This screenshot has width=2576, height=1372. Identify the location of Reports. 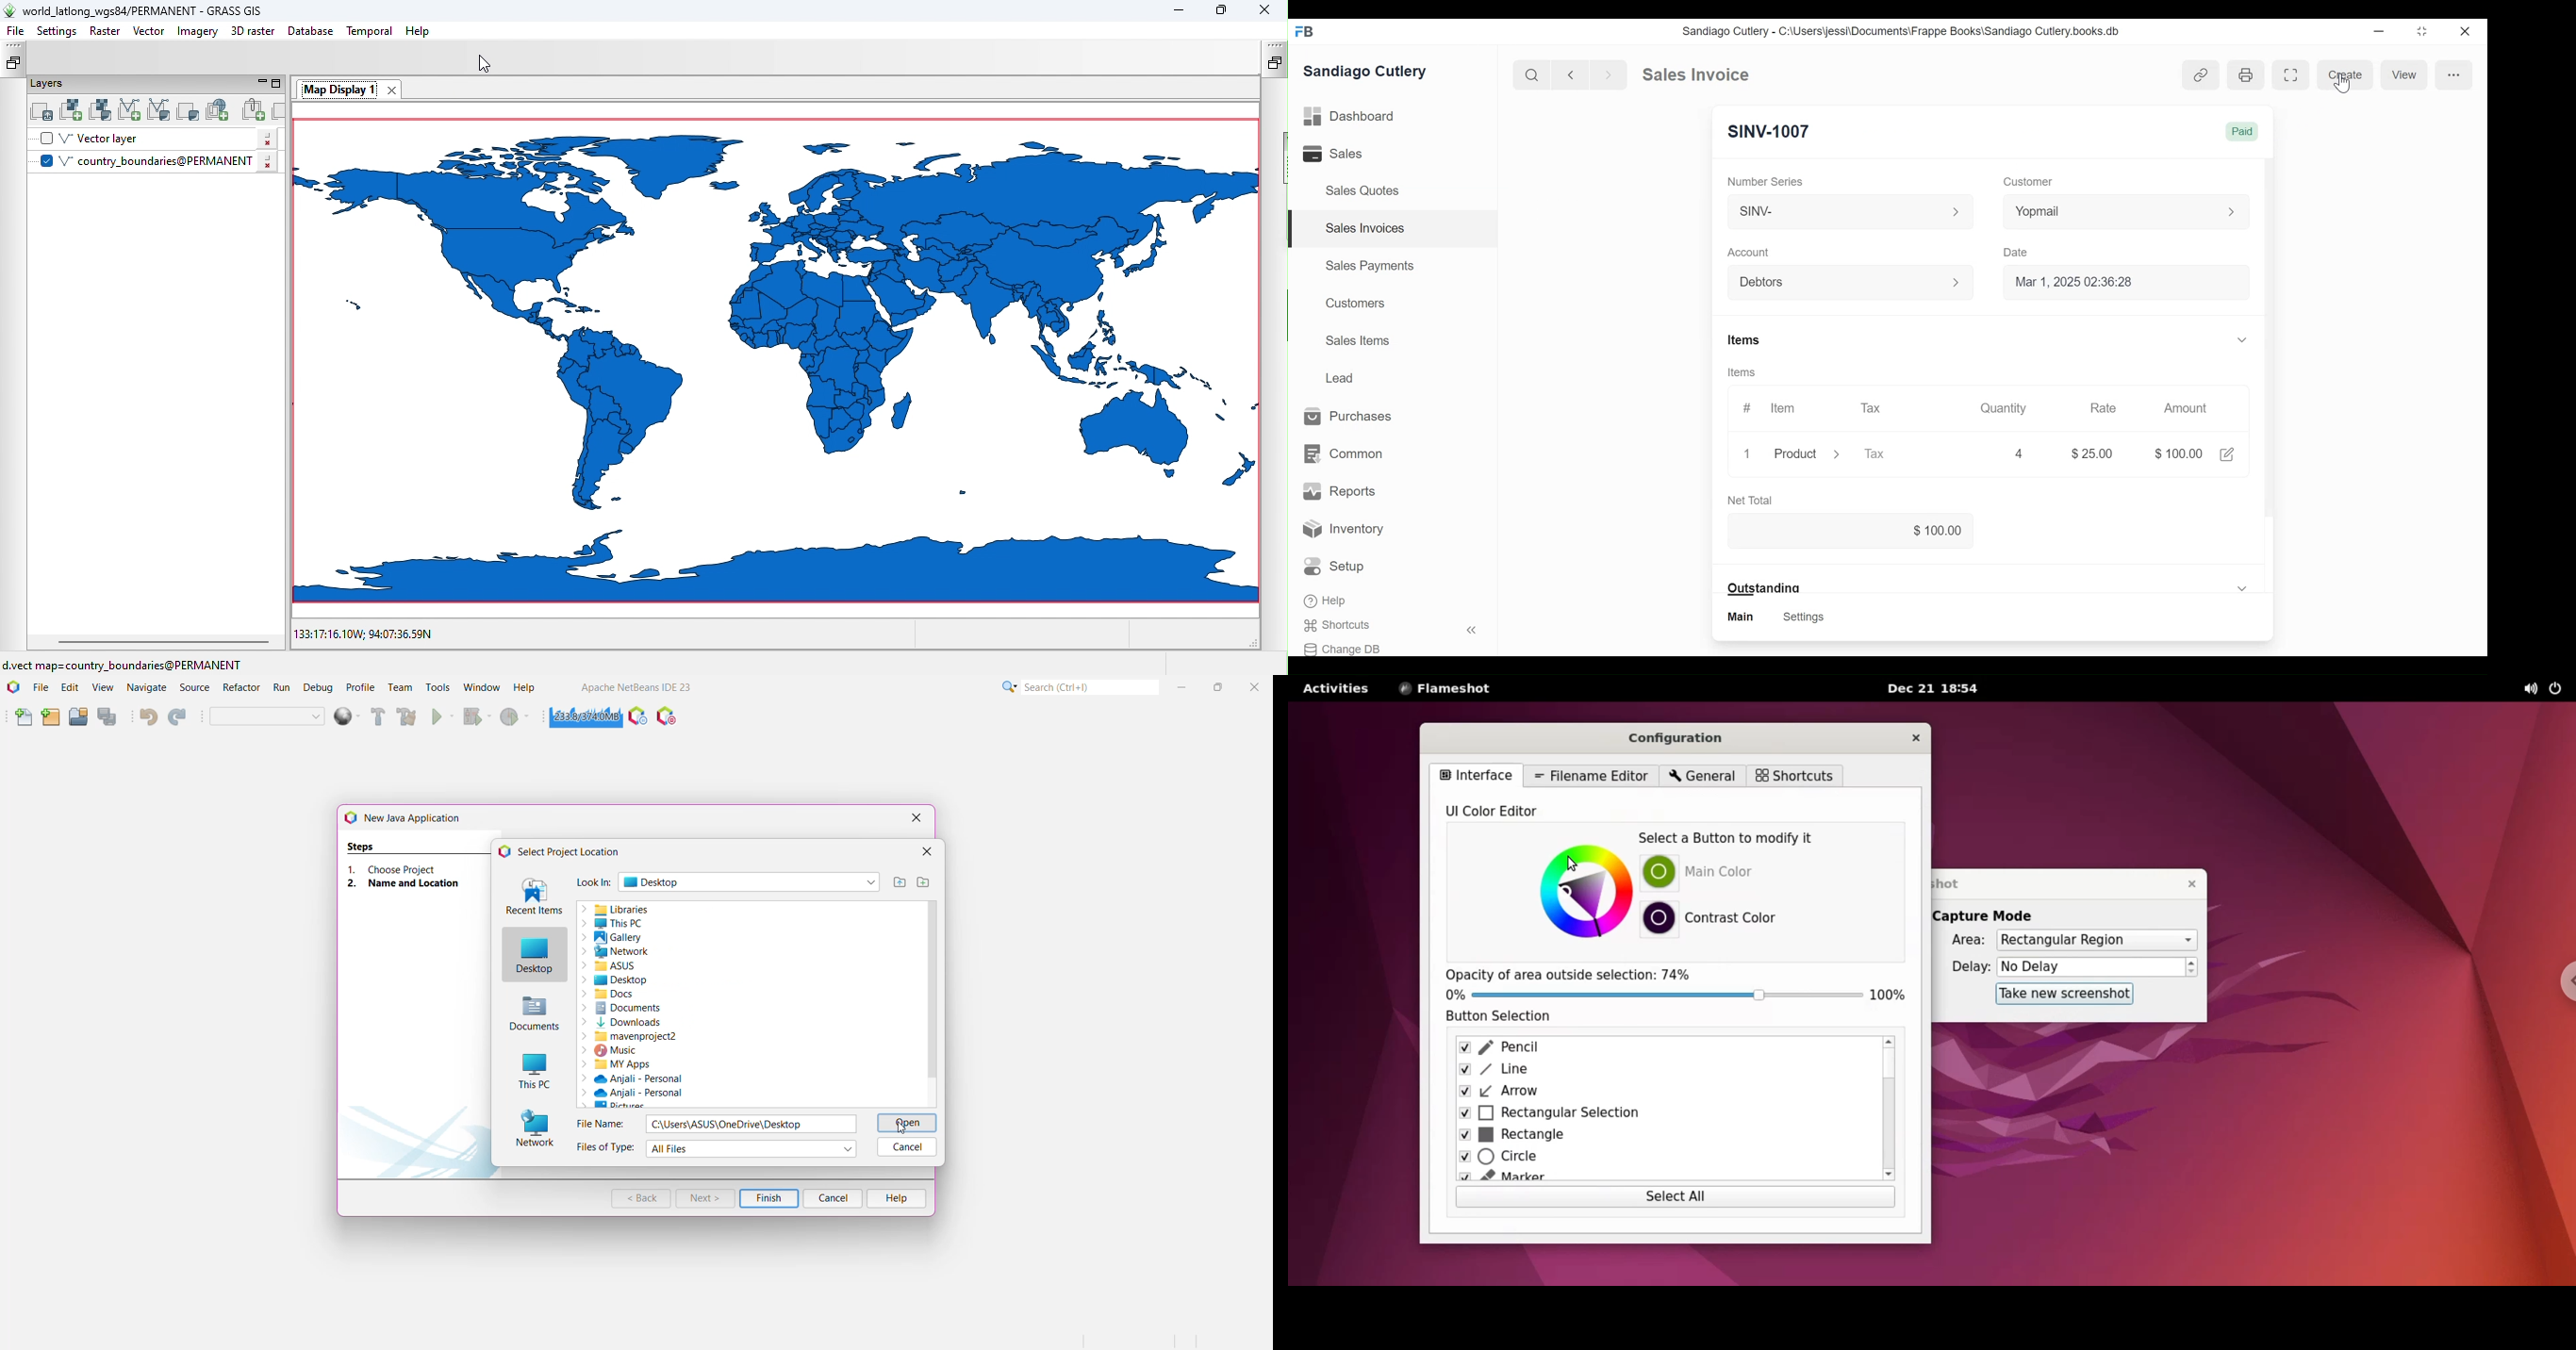
(1337, 490).